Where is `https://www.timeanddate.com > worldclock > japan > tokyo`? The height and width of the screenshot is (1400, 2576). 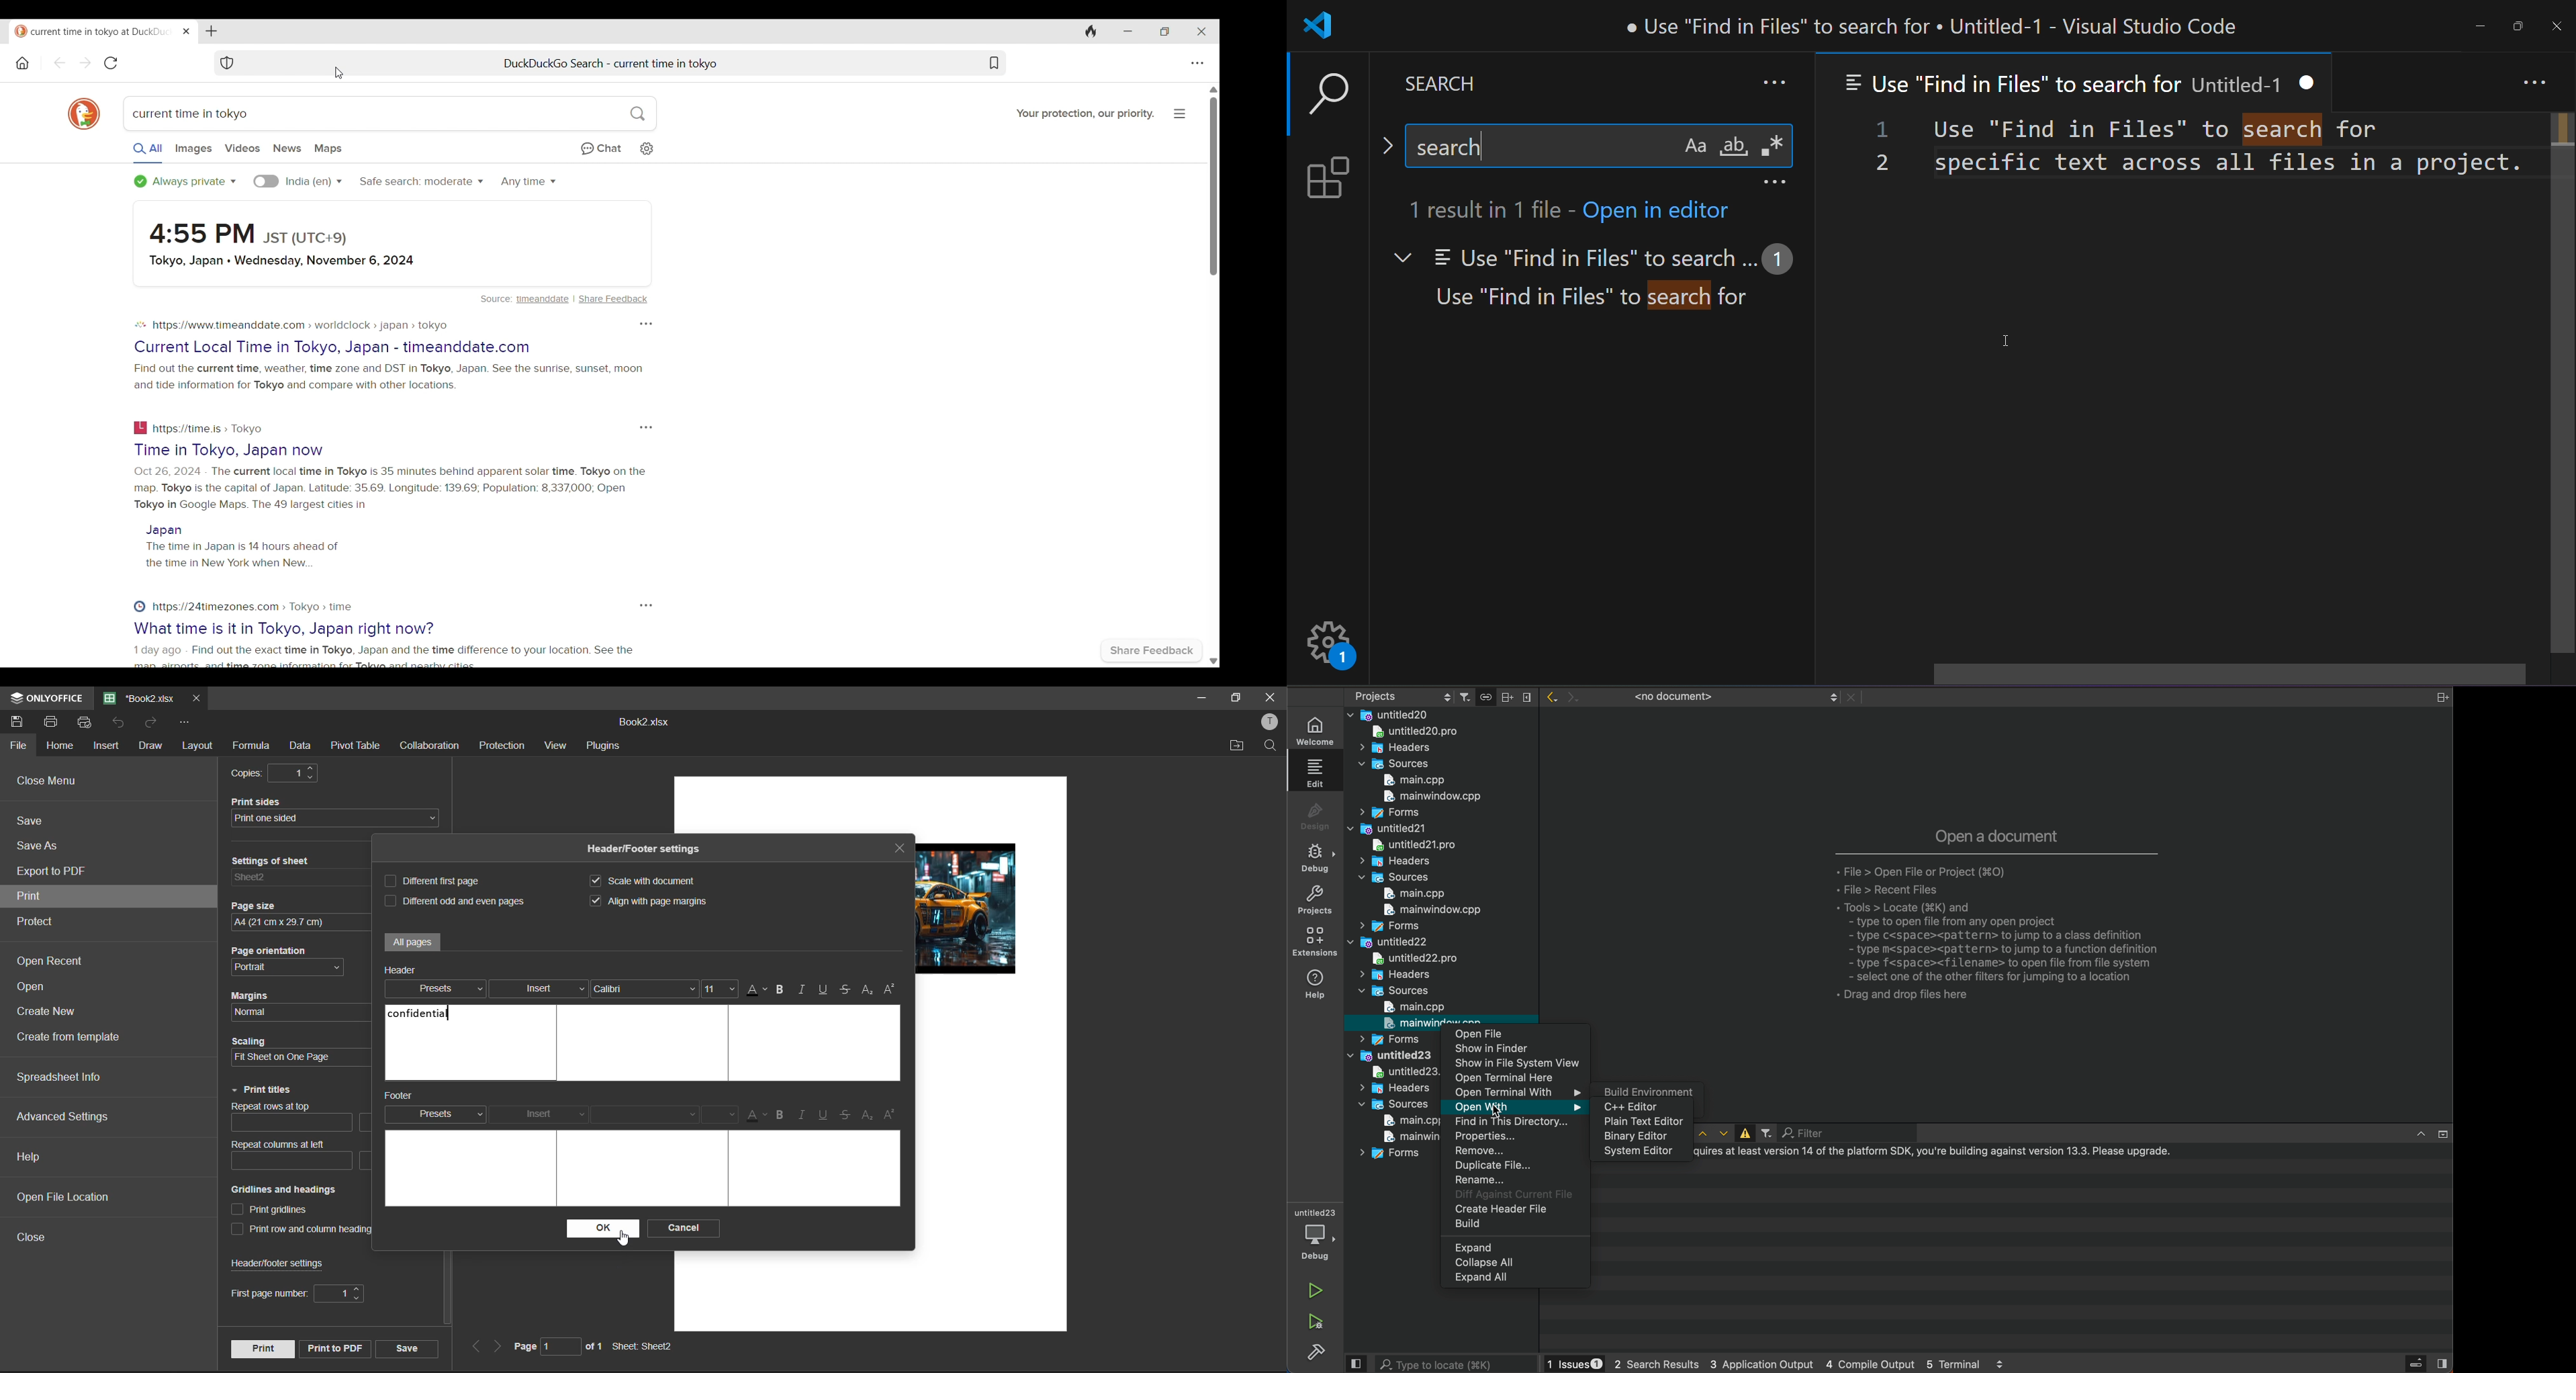
https://www.timeanddate.com > worldclock > japan > tokyo is located at coordinates (302, 325).